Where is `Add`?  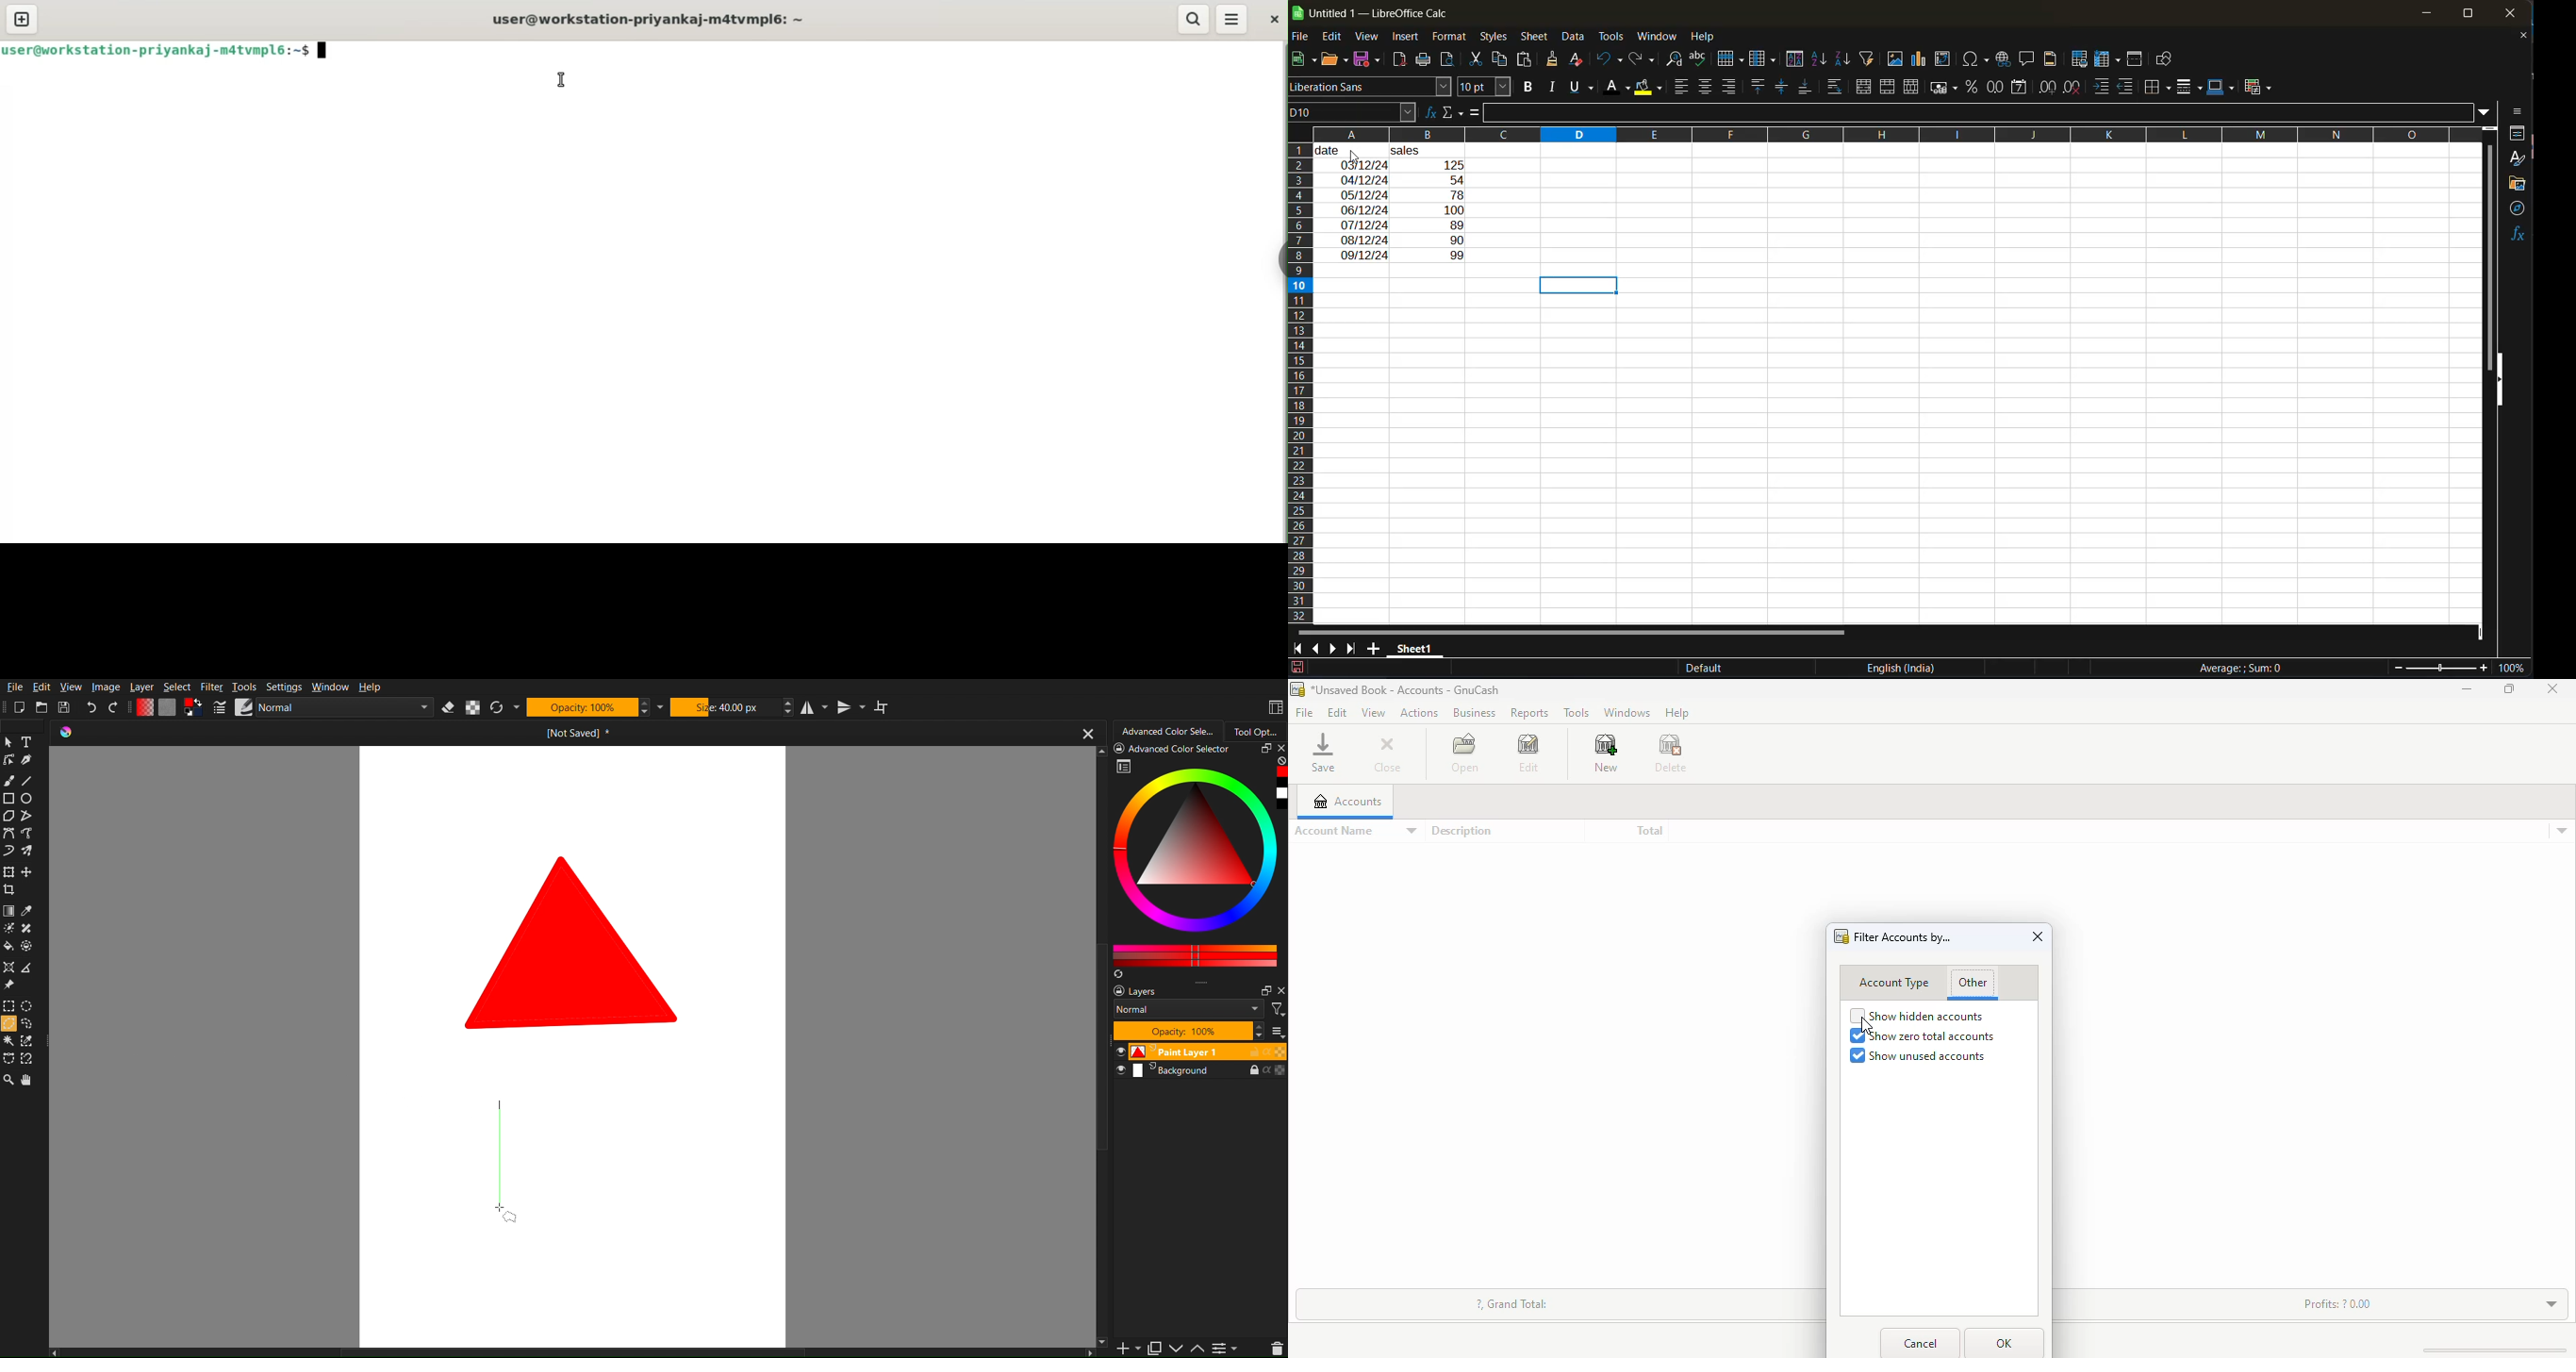
Add is located at coordinates (1124, 1349).